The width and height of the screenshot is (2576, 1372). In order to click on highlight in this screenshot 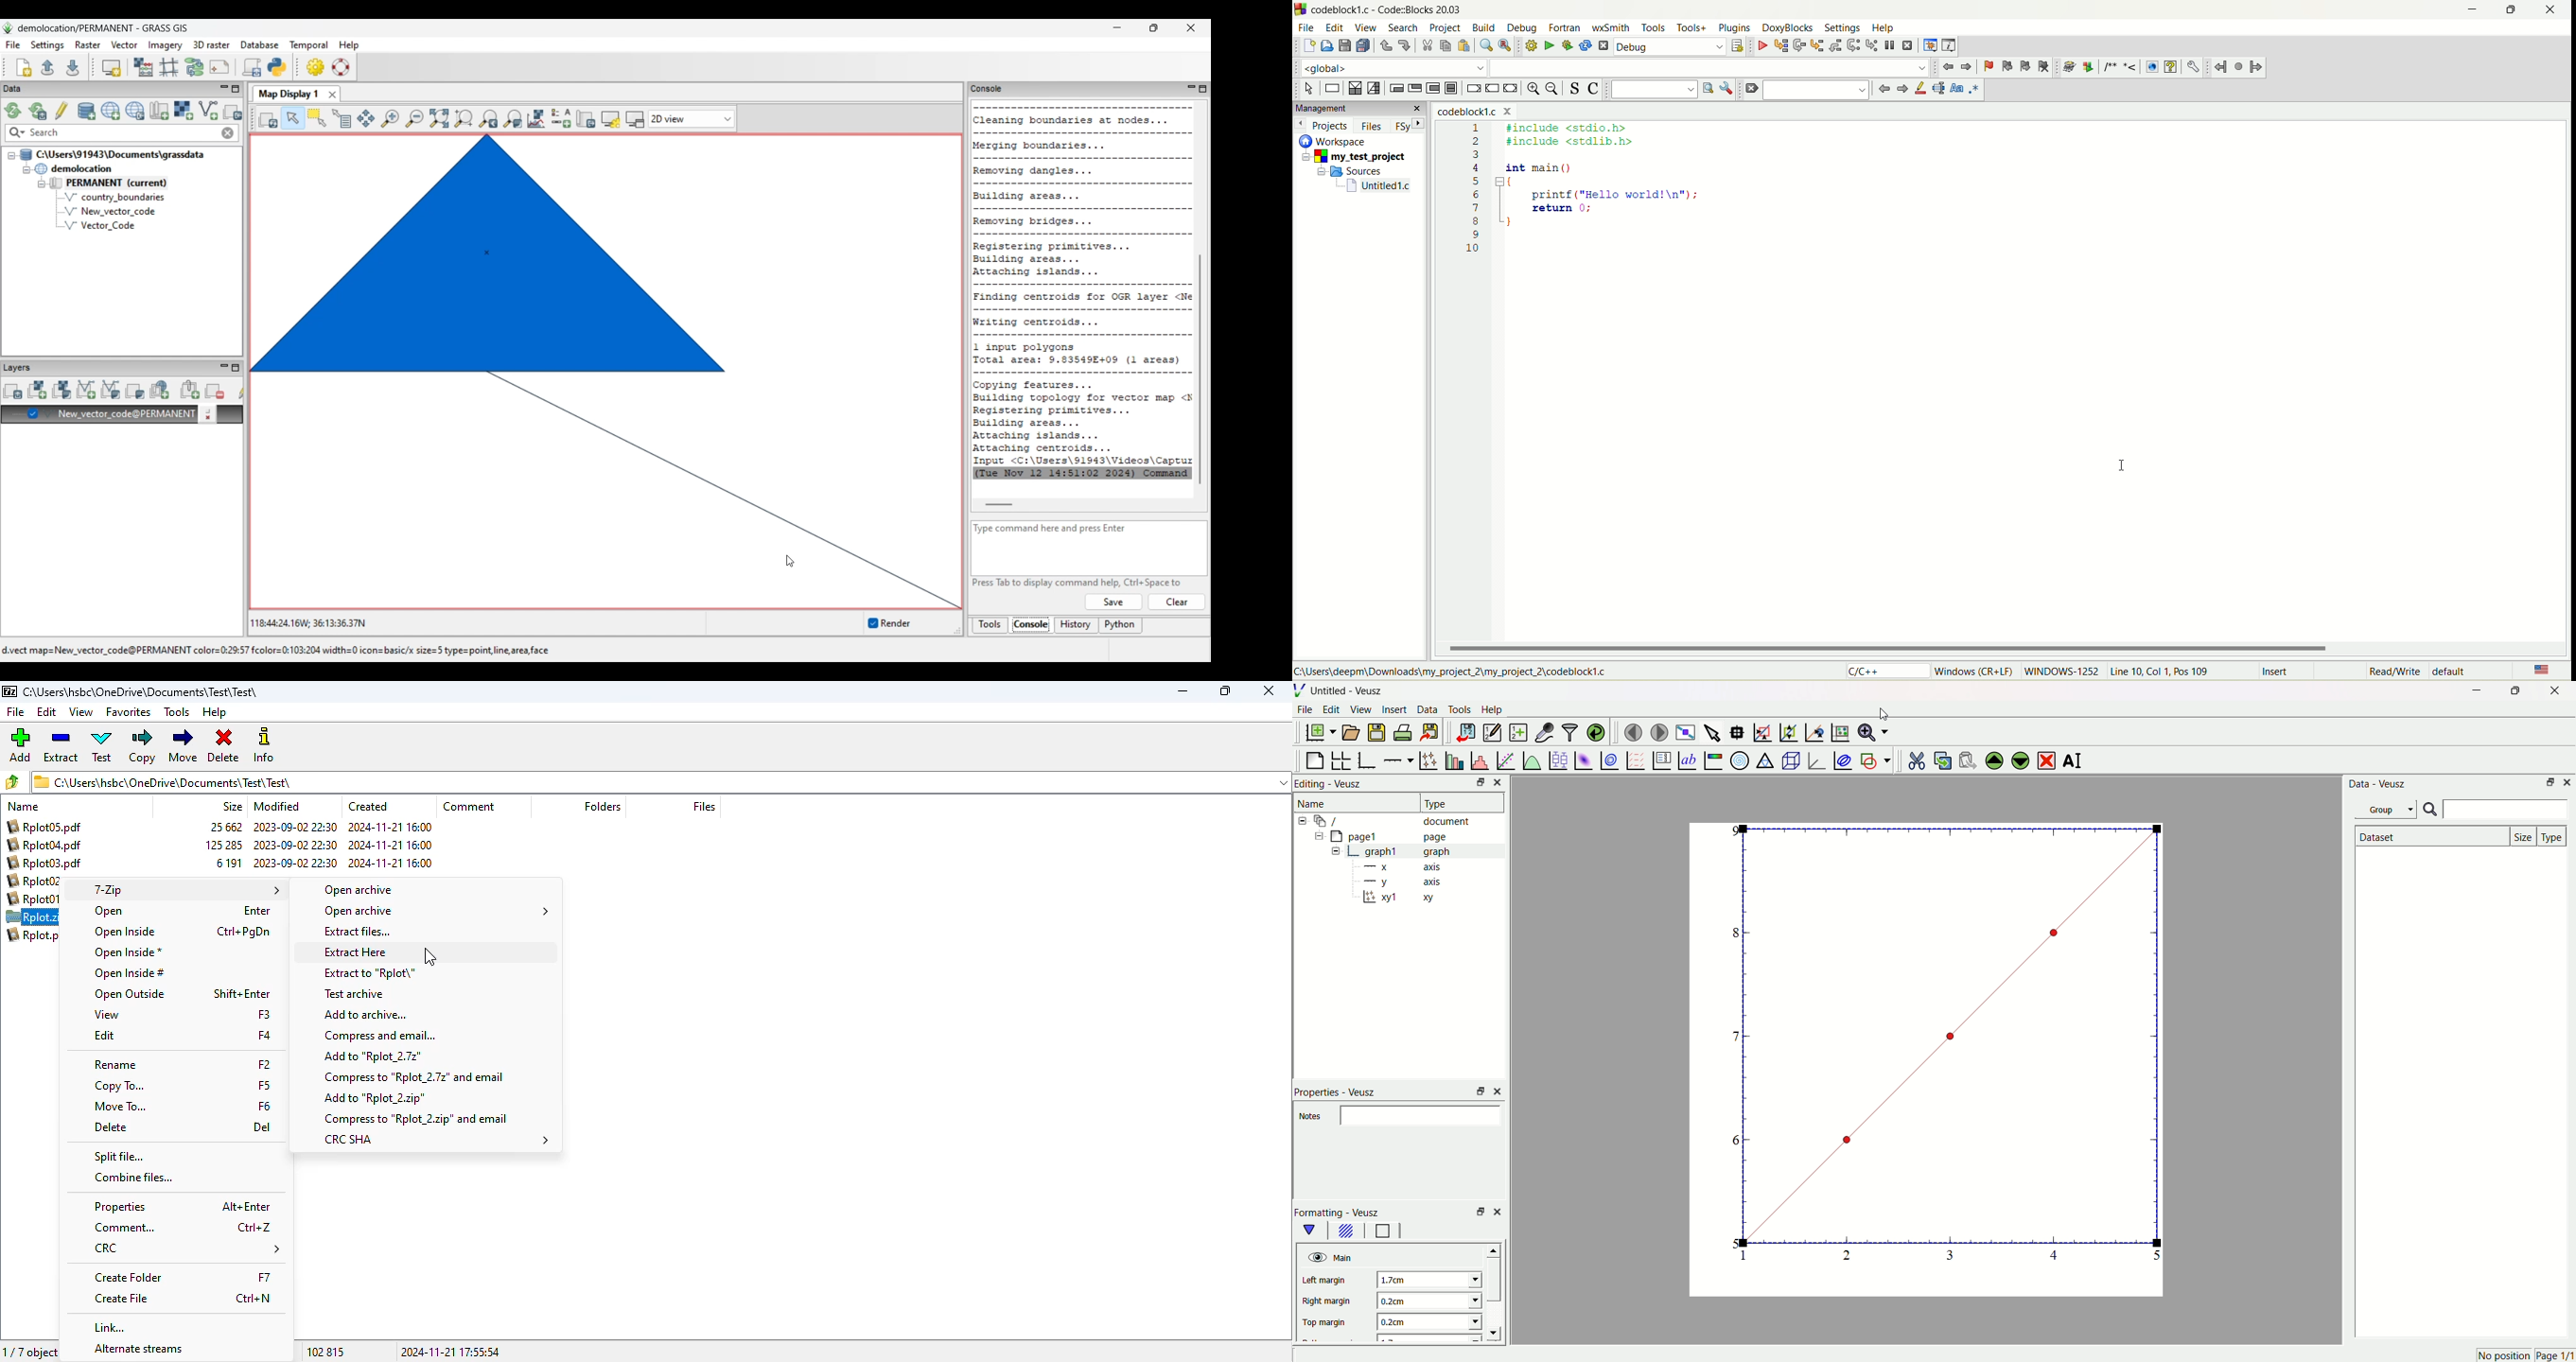, I will do `click(1919, 89)`.